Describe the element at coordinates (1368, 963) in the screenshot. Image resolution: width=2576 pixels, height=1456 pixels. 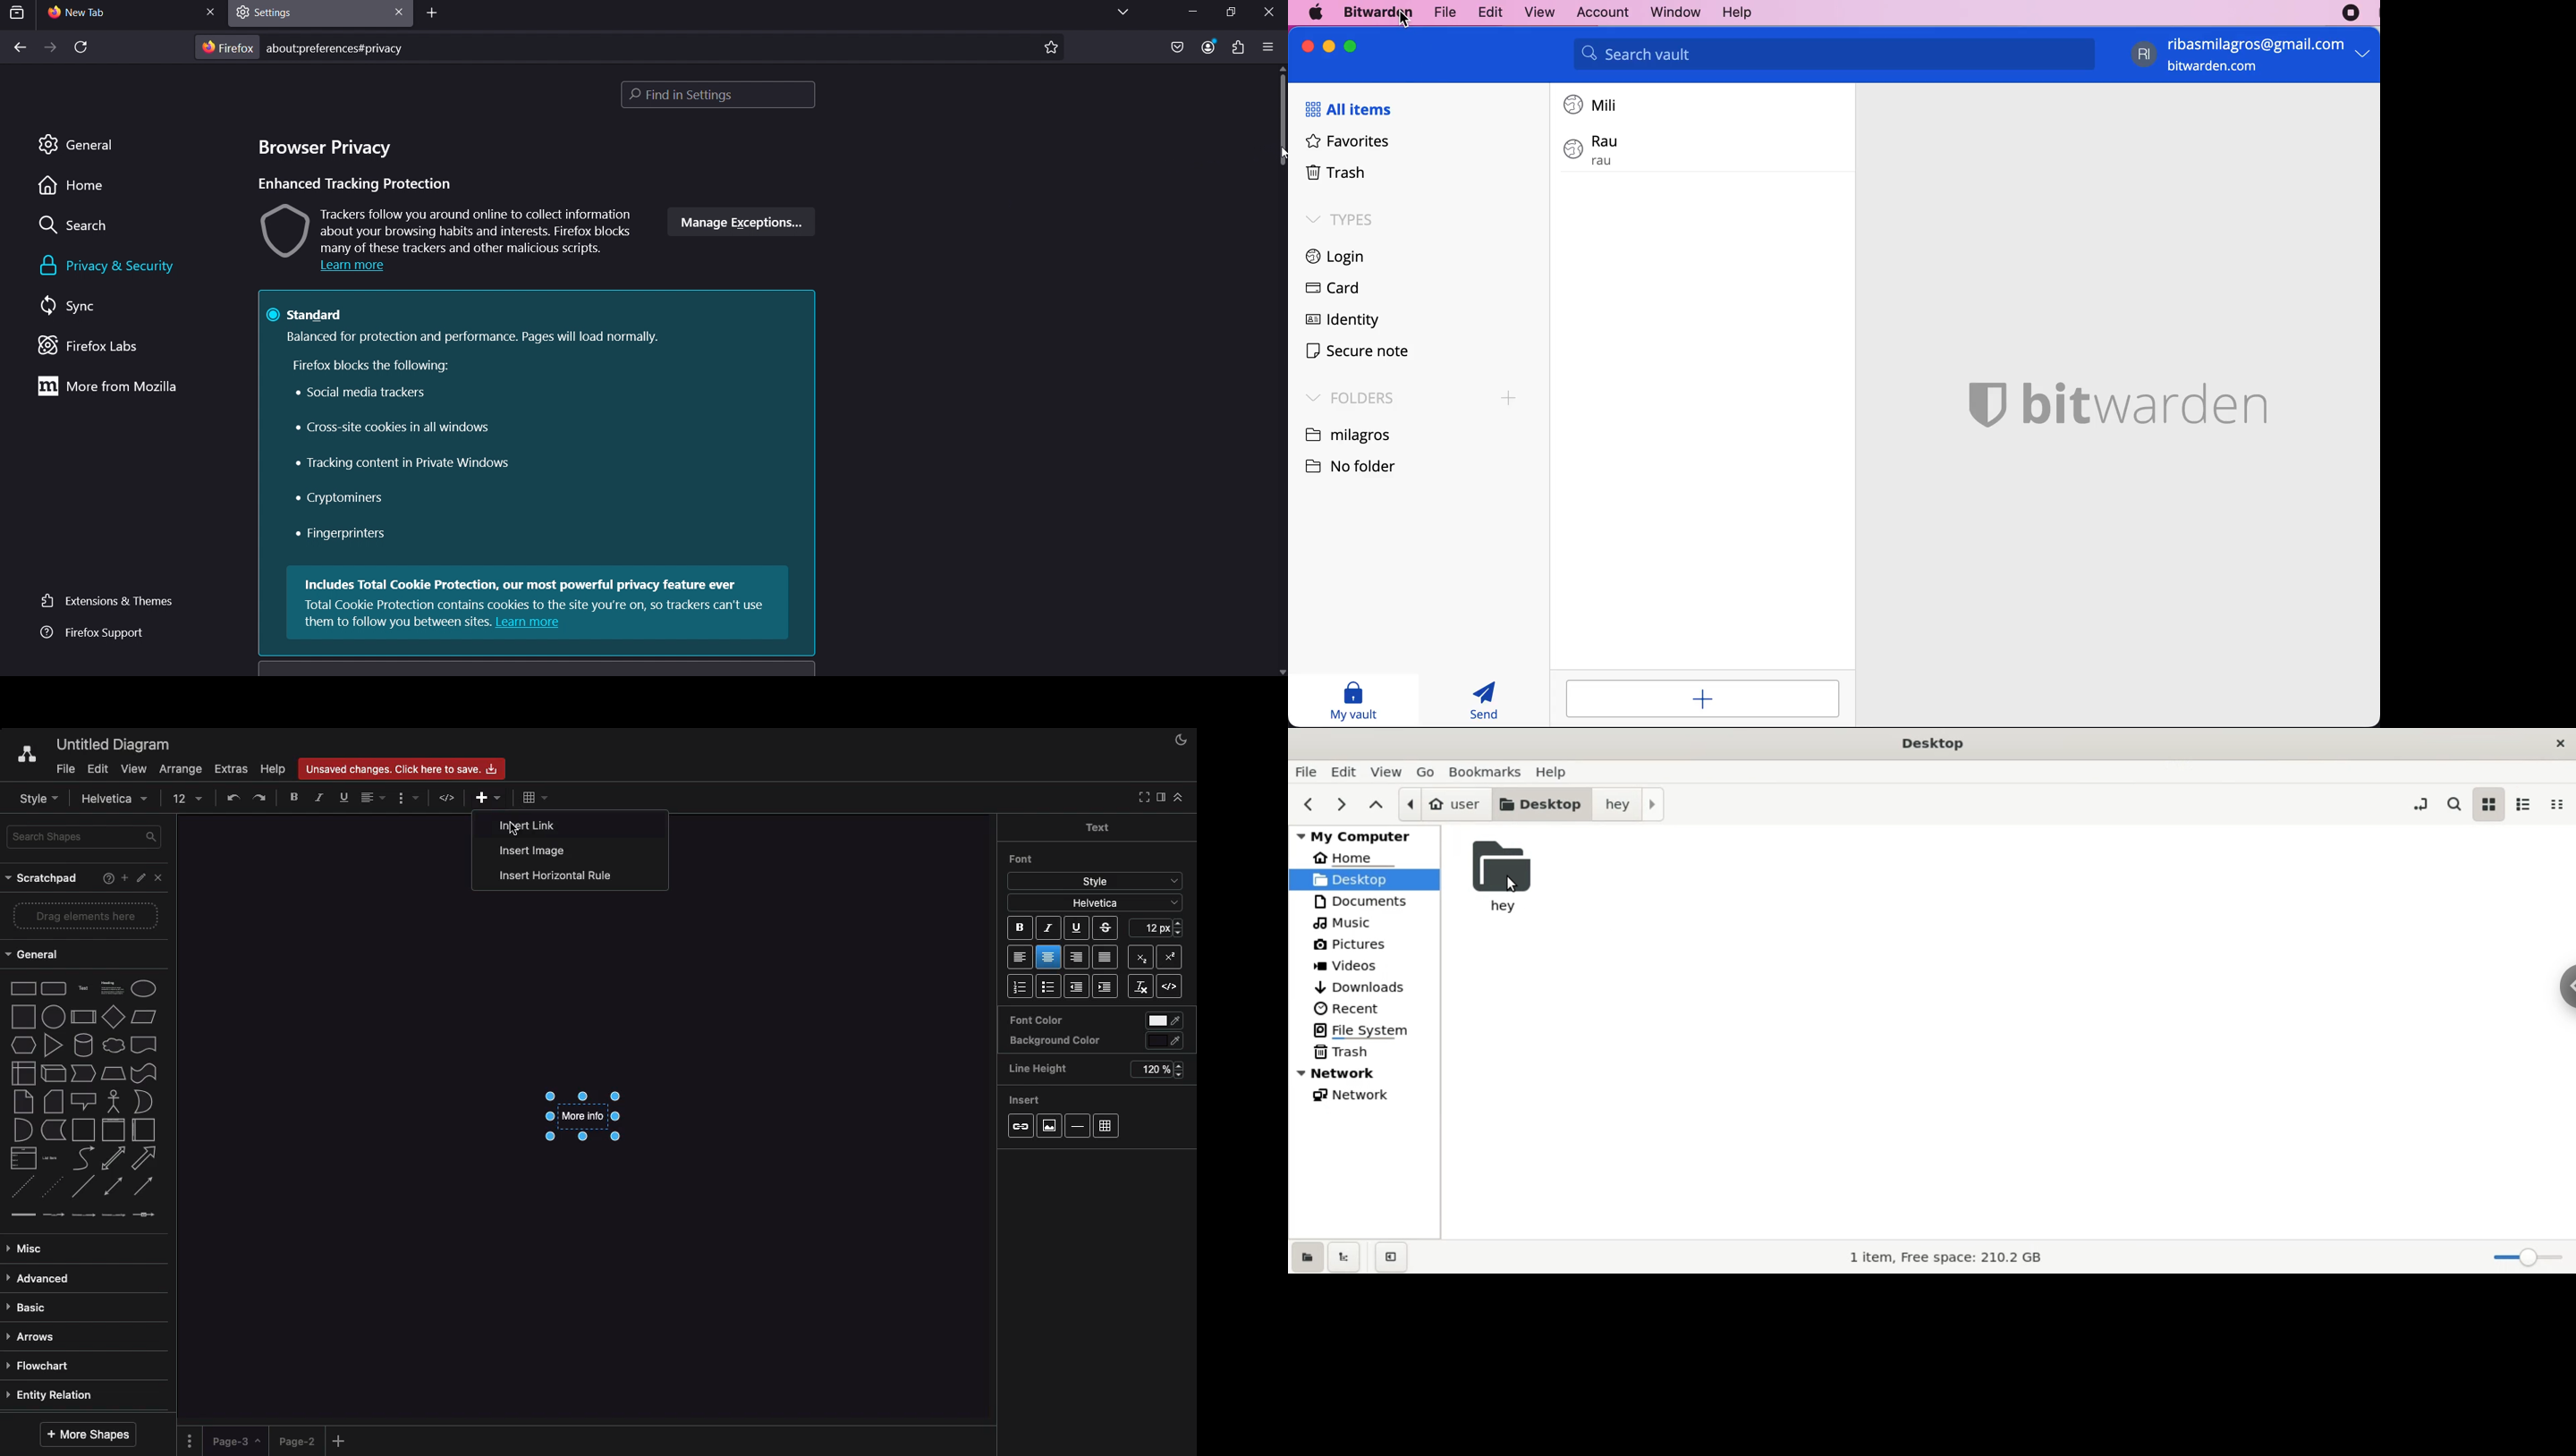
I see `videos` at that location.